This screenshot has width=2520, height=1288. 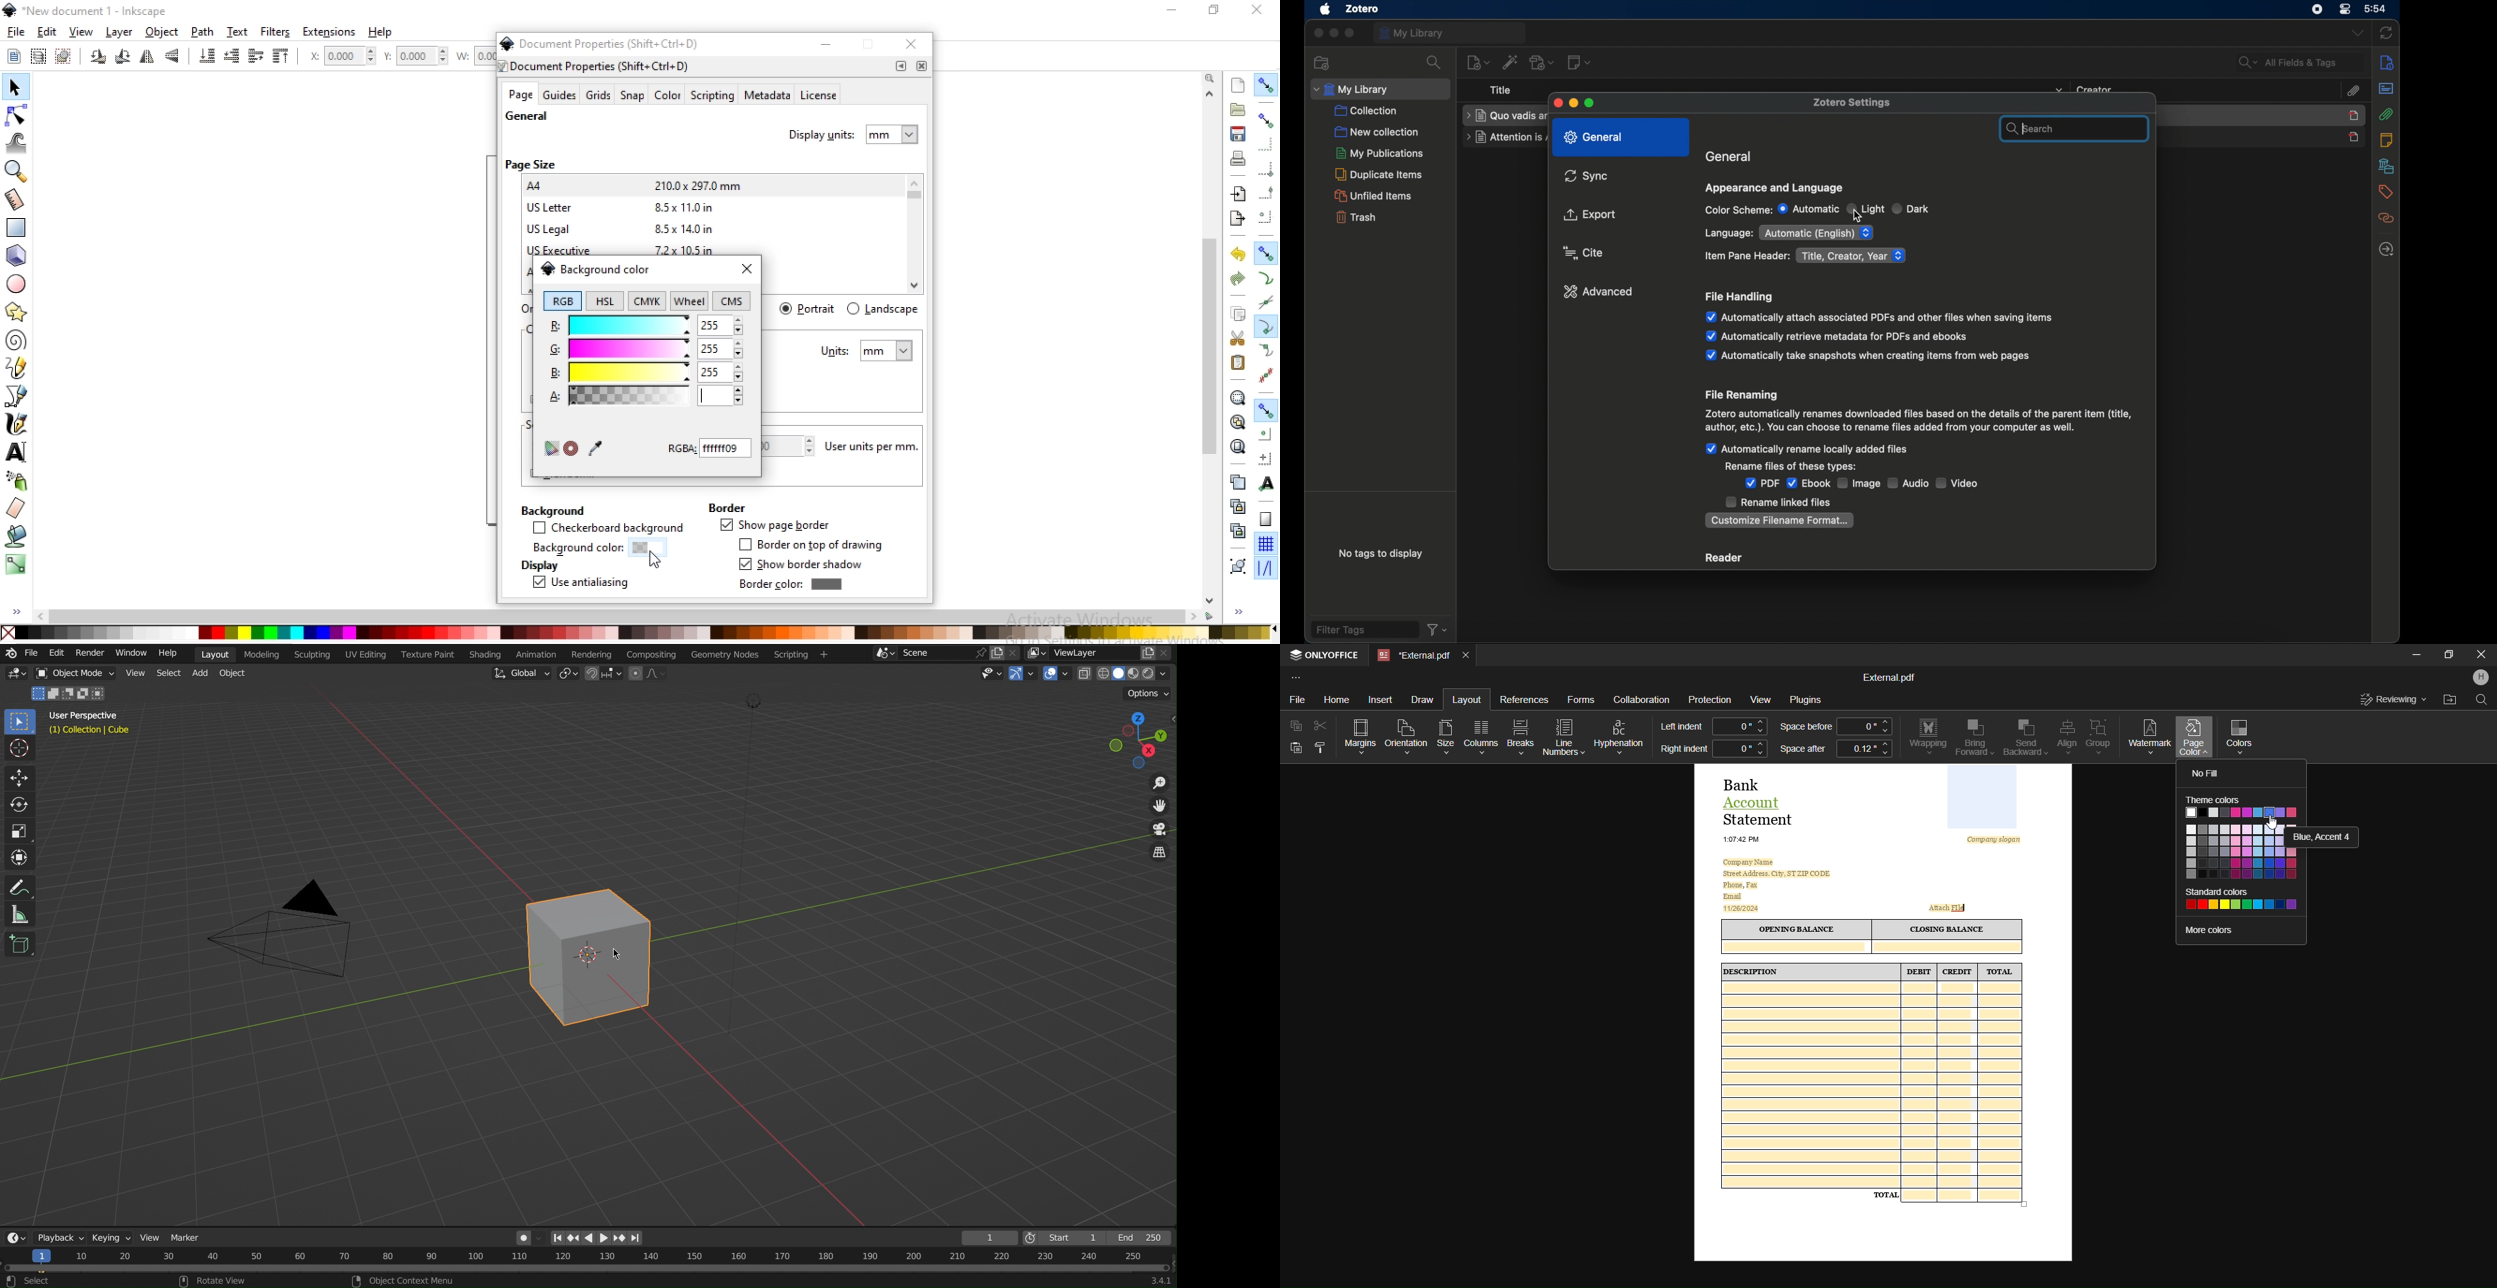 What do you see at coordinates (1365, 630) in the screenshot?
I see `filter tags field` at bounding box center [1365, 630].